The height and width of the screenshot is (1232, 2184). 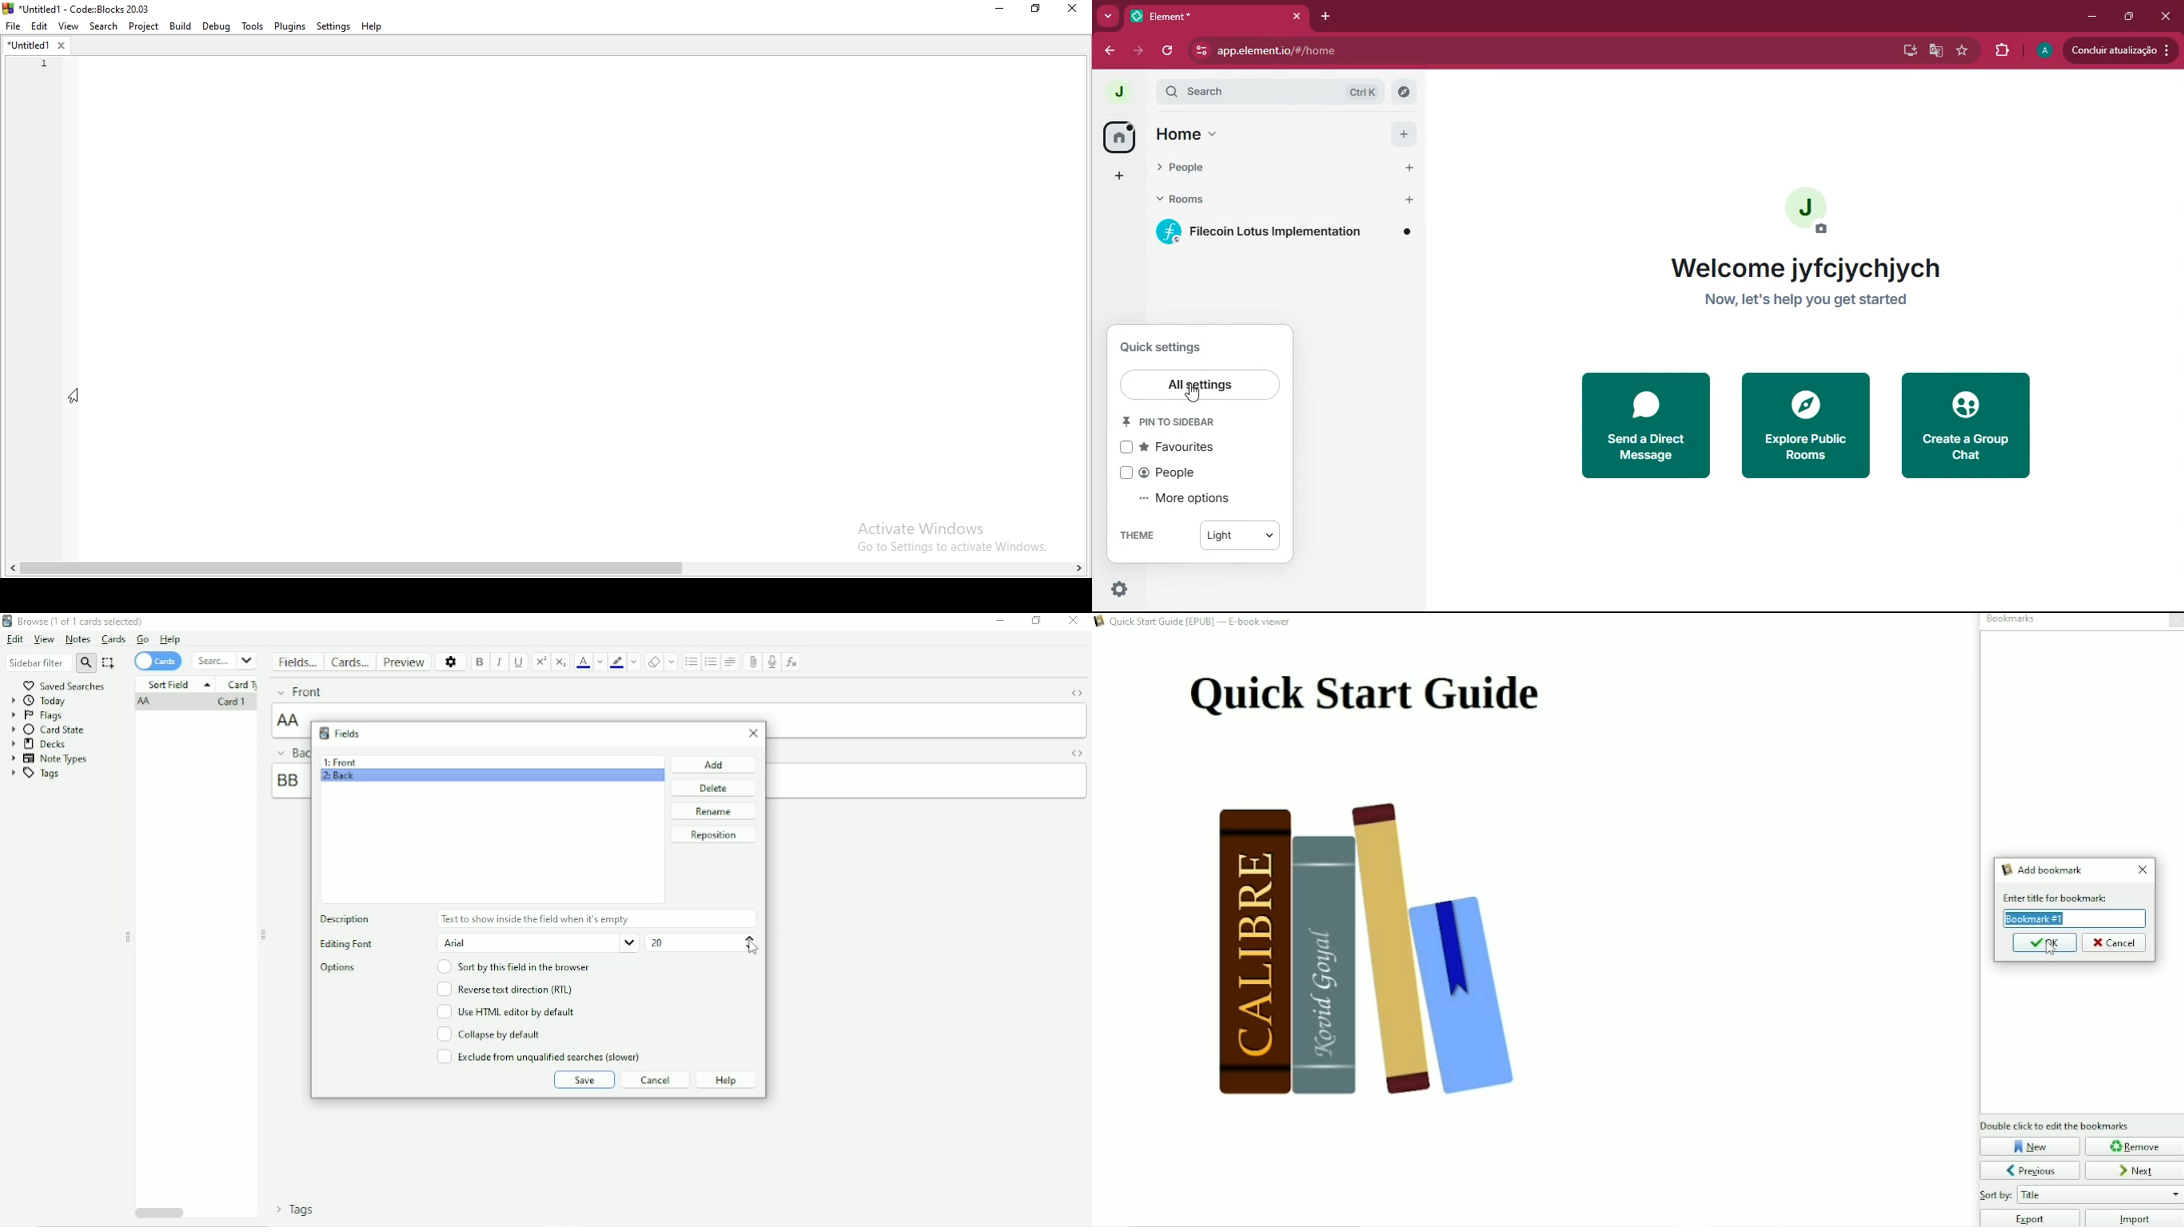 What do you see at coordinates (546, 569) in the screenshot?
I see `scroll bar` at bounding box center [546, 569].